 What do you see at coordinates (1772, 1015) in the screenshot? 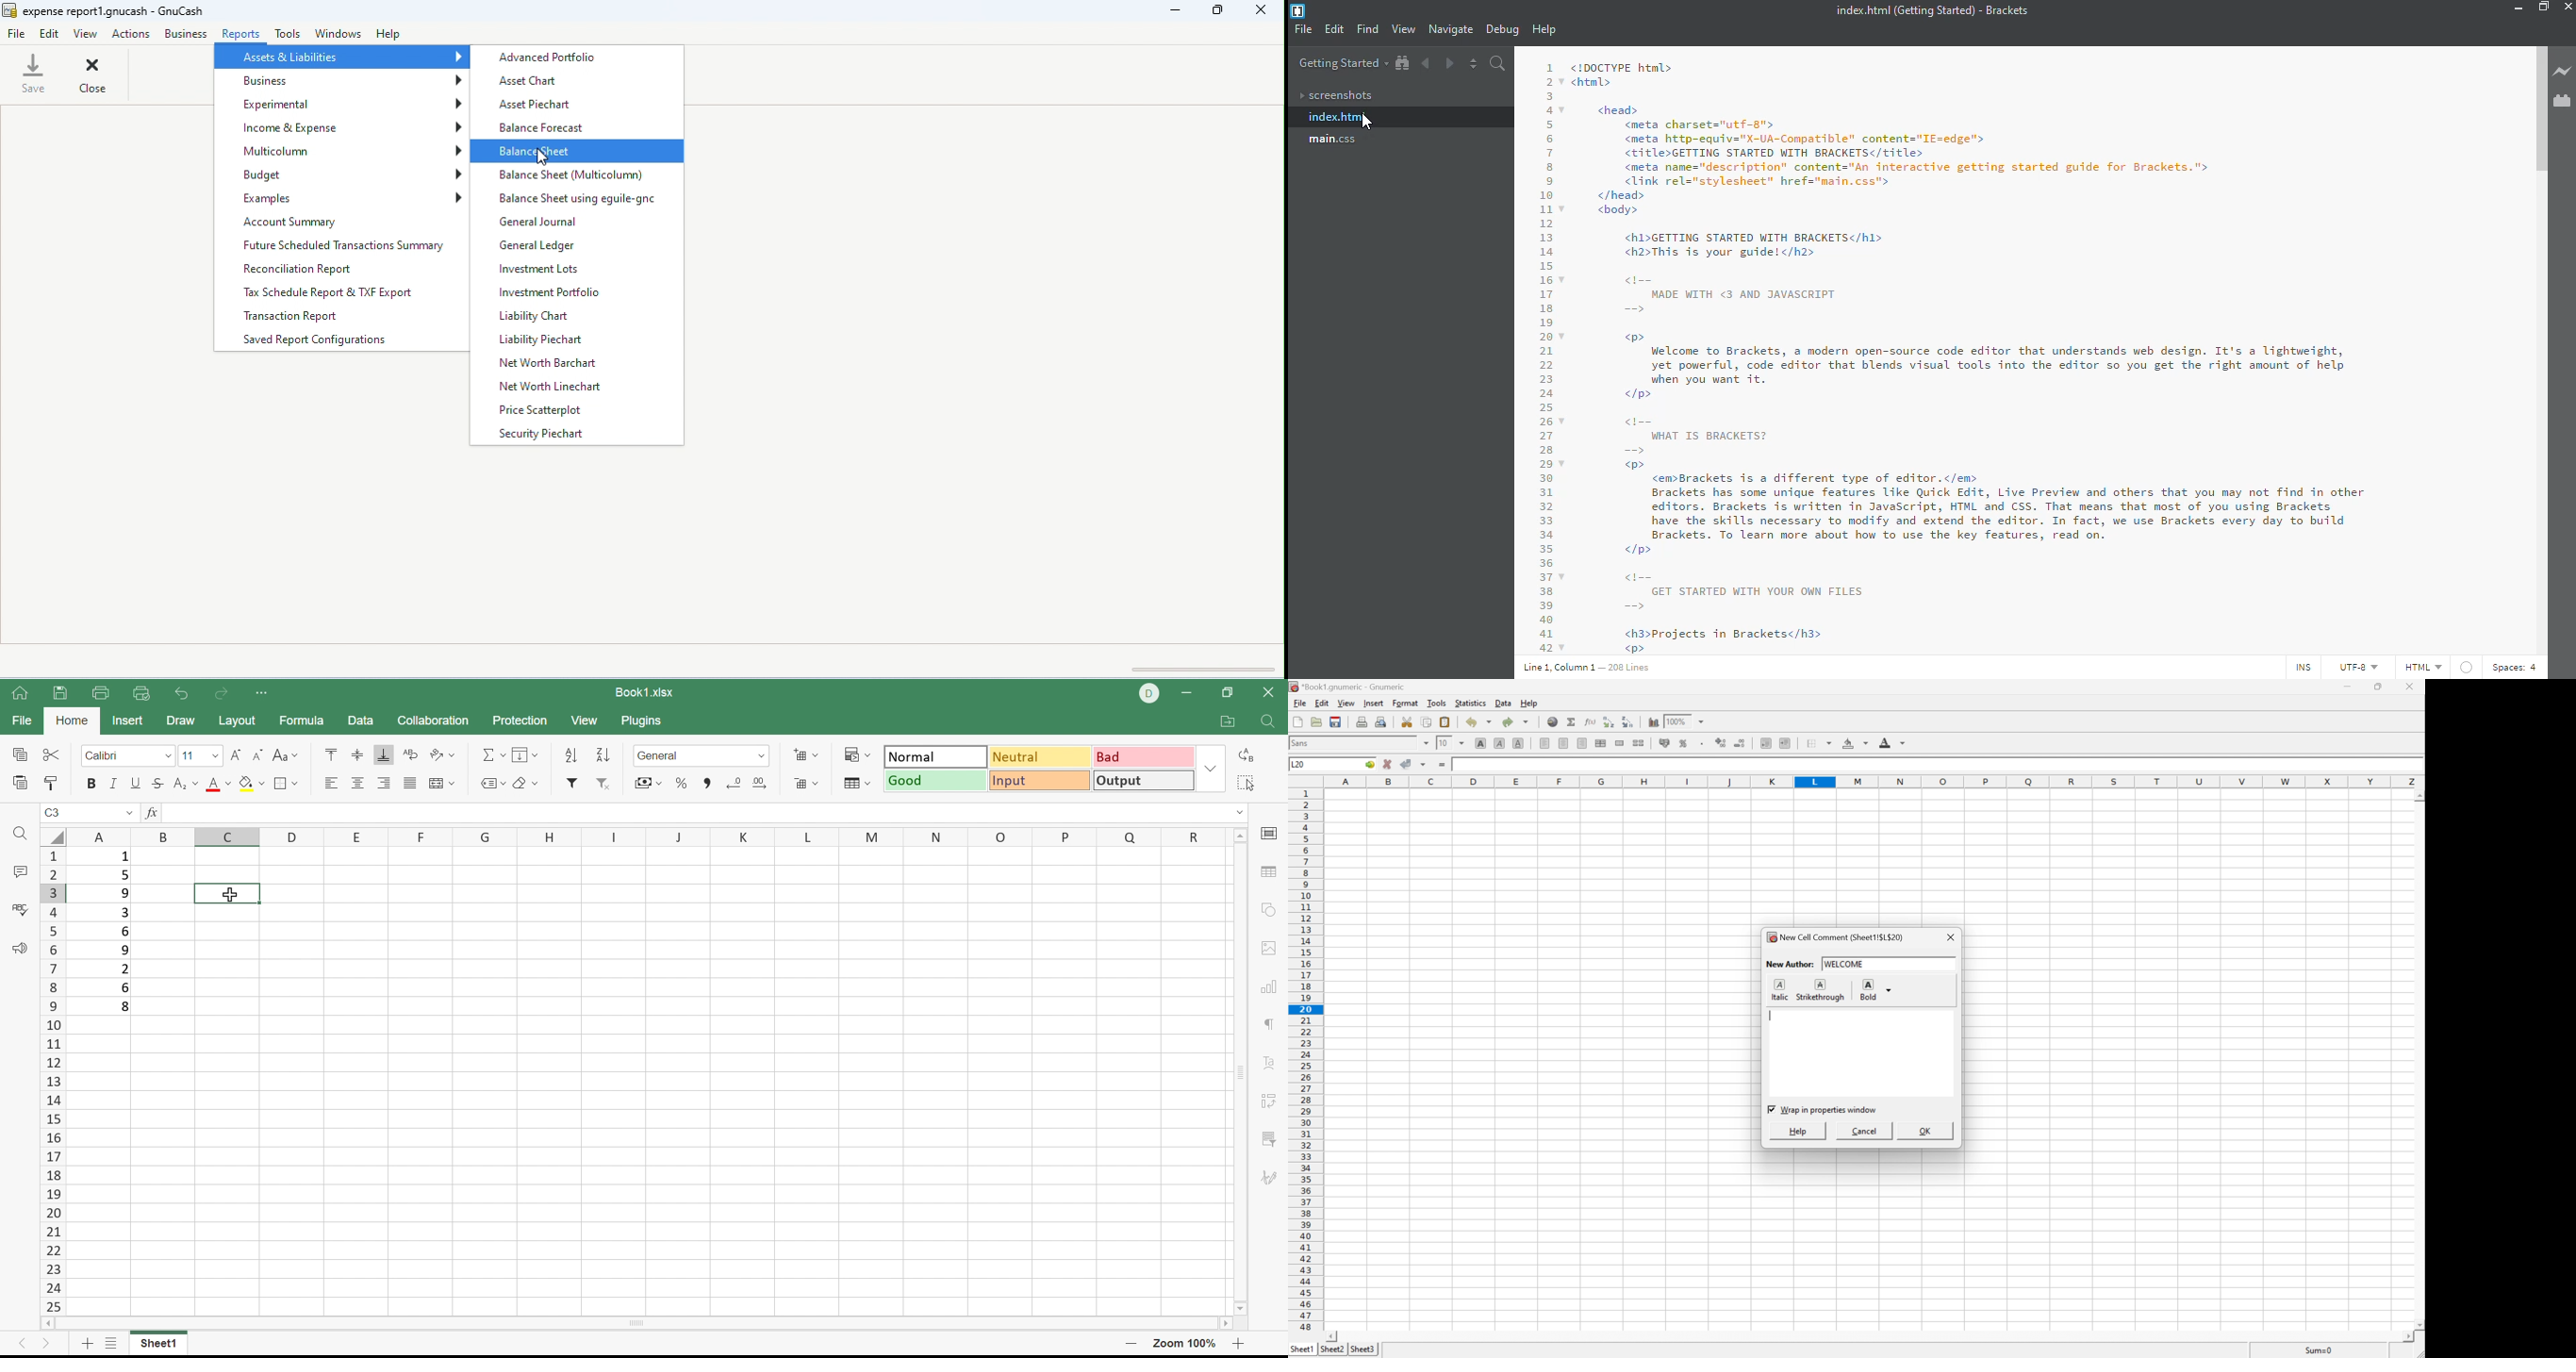
I see `Typing Cursor` at bounding box center [1772, 1015].